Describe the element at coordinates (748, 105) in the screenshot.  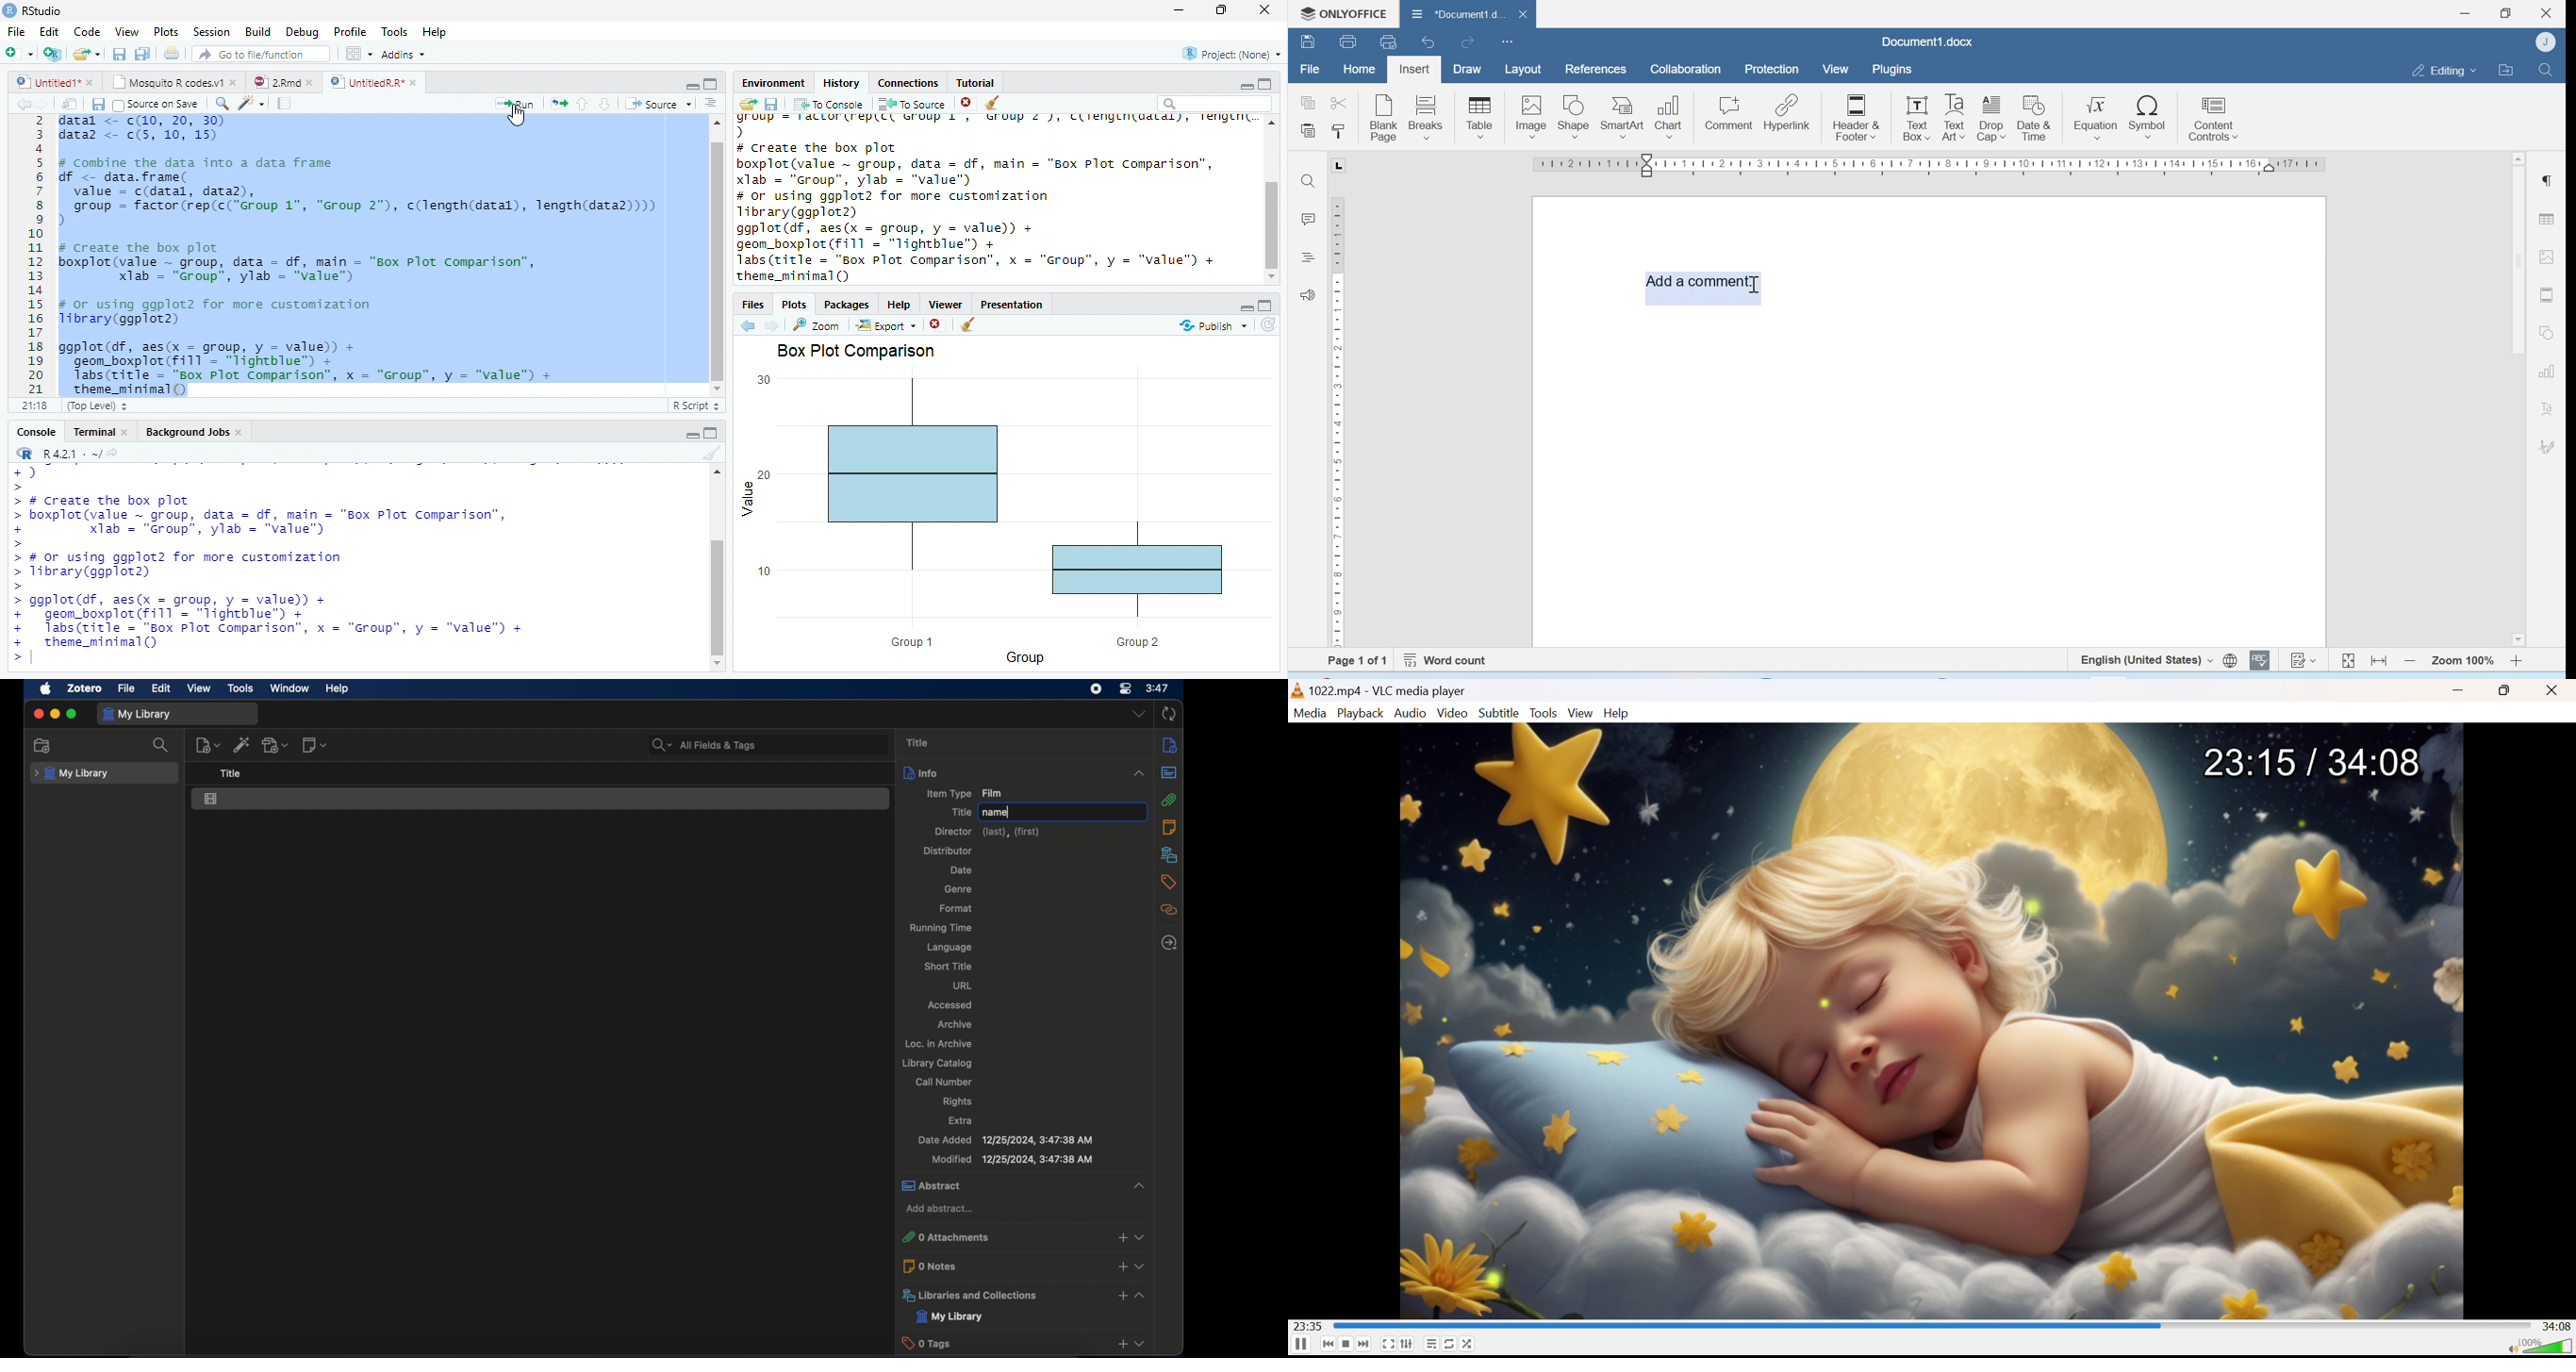
I see `Load history from an existing file` at that location.